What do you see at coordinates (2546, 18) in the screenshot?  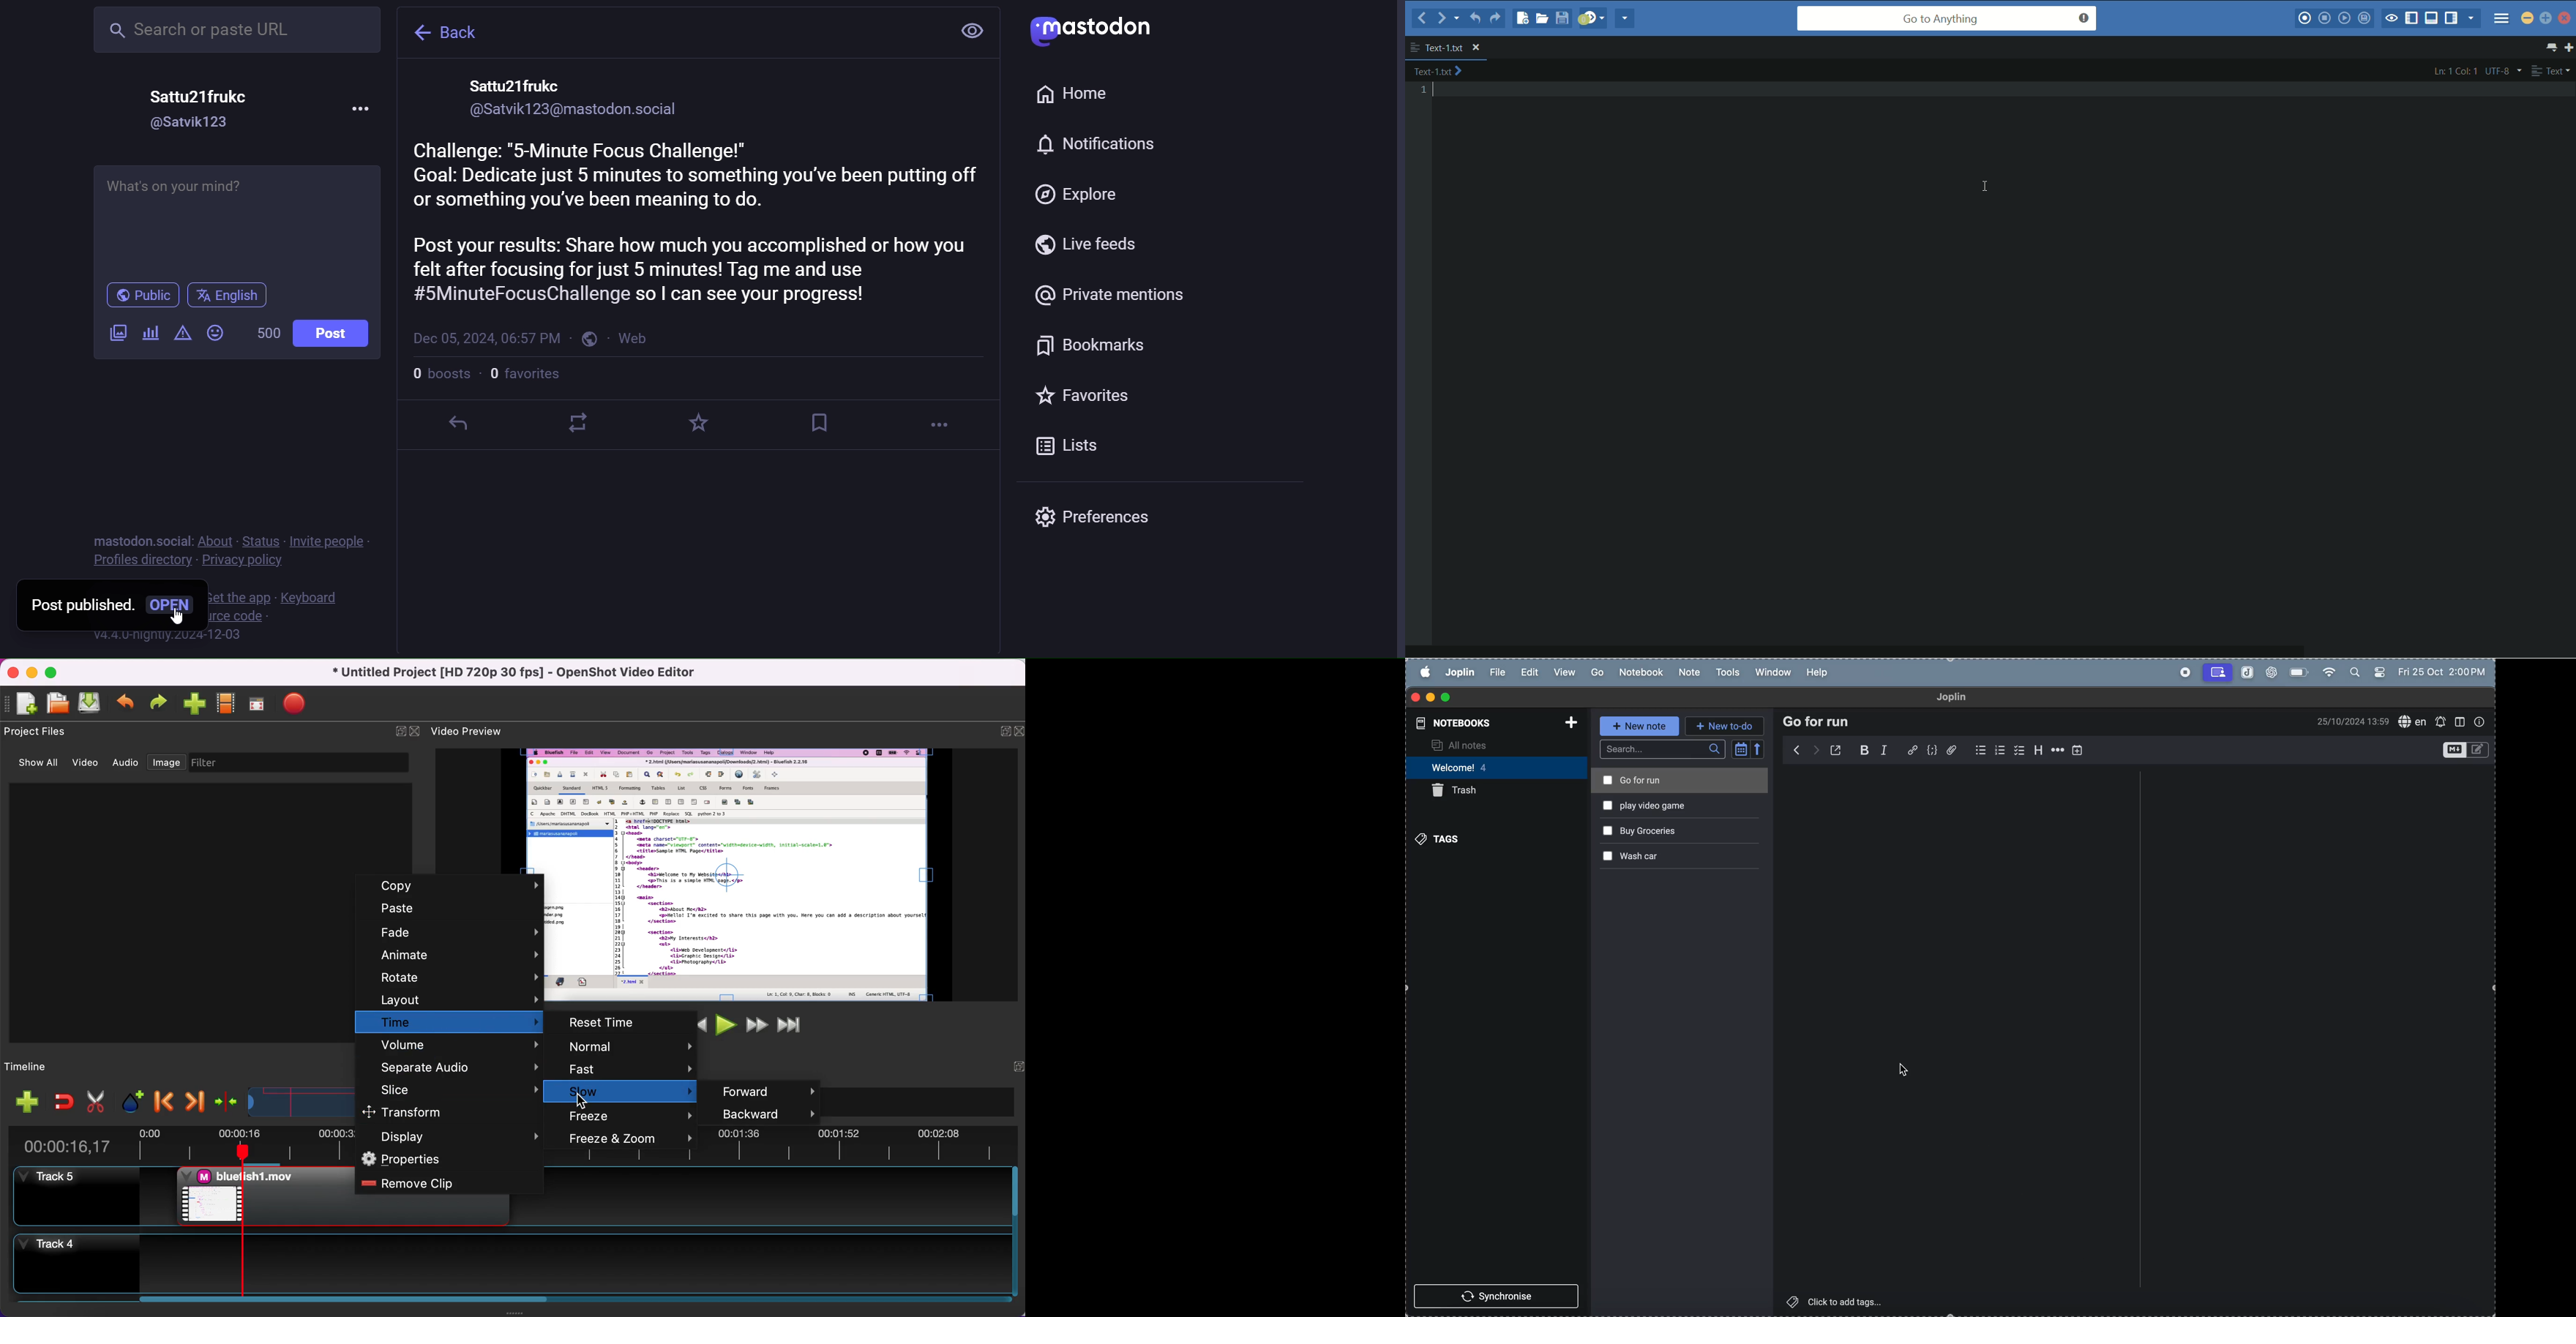 I see `maximize` at bounding box center [2546, 18].